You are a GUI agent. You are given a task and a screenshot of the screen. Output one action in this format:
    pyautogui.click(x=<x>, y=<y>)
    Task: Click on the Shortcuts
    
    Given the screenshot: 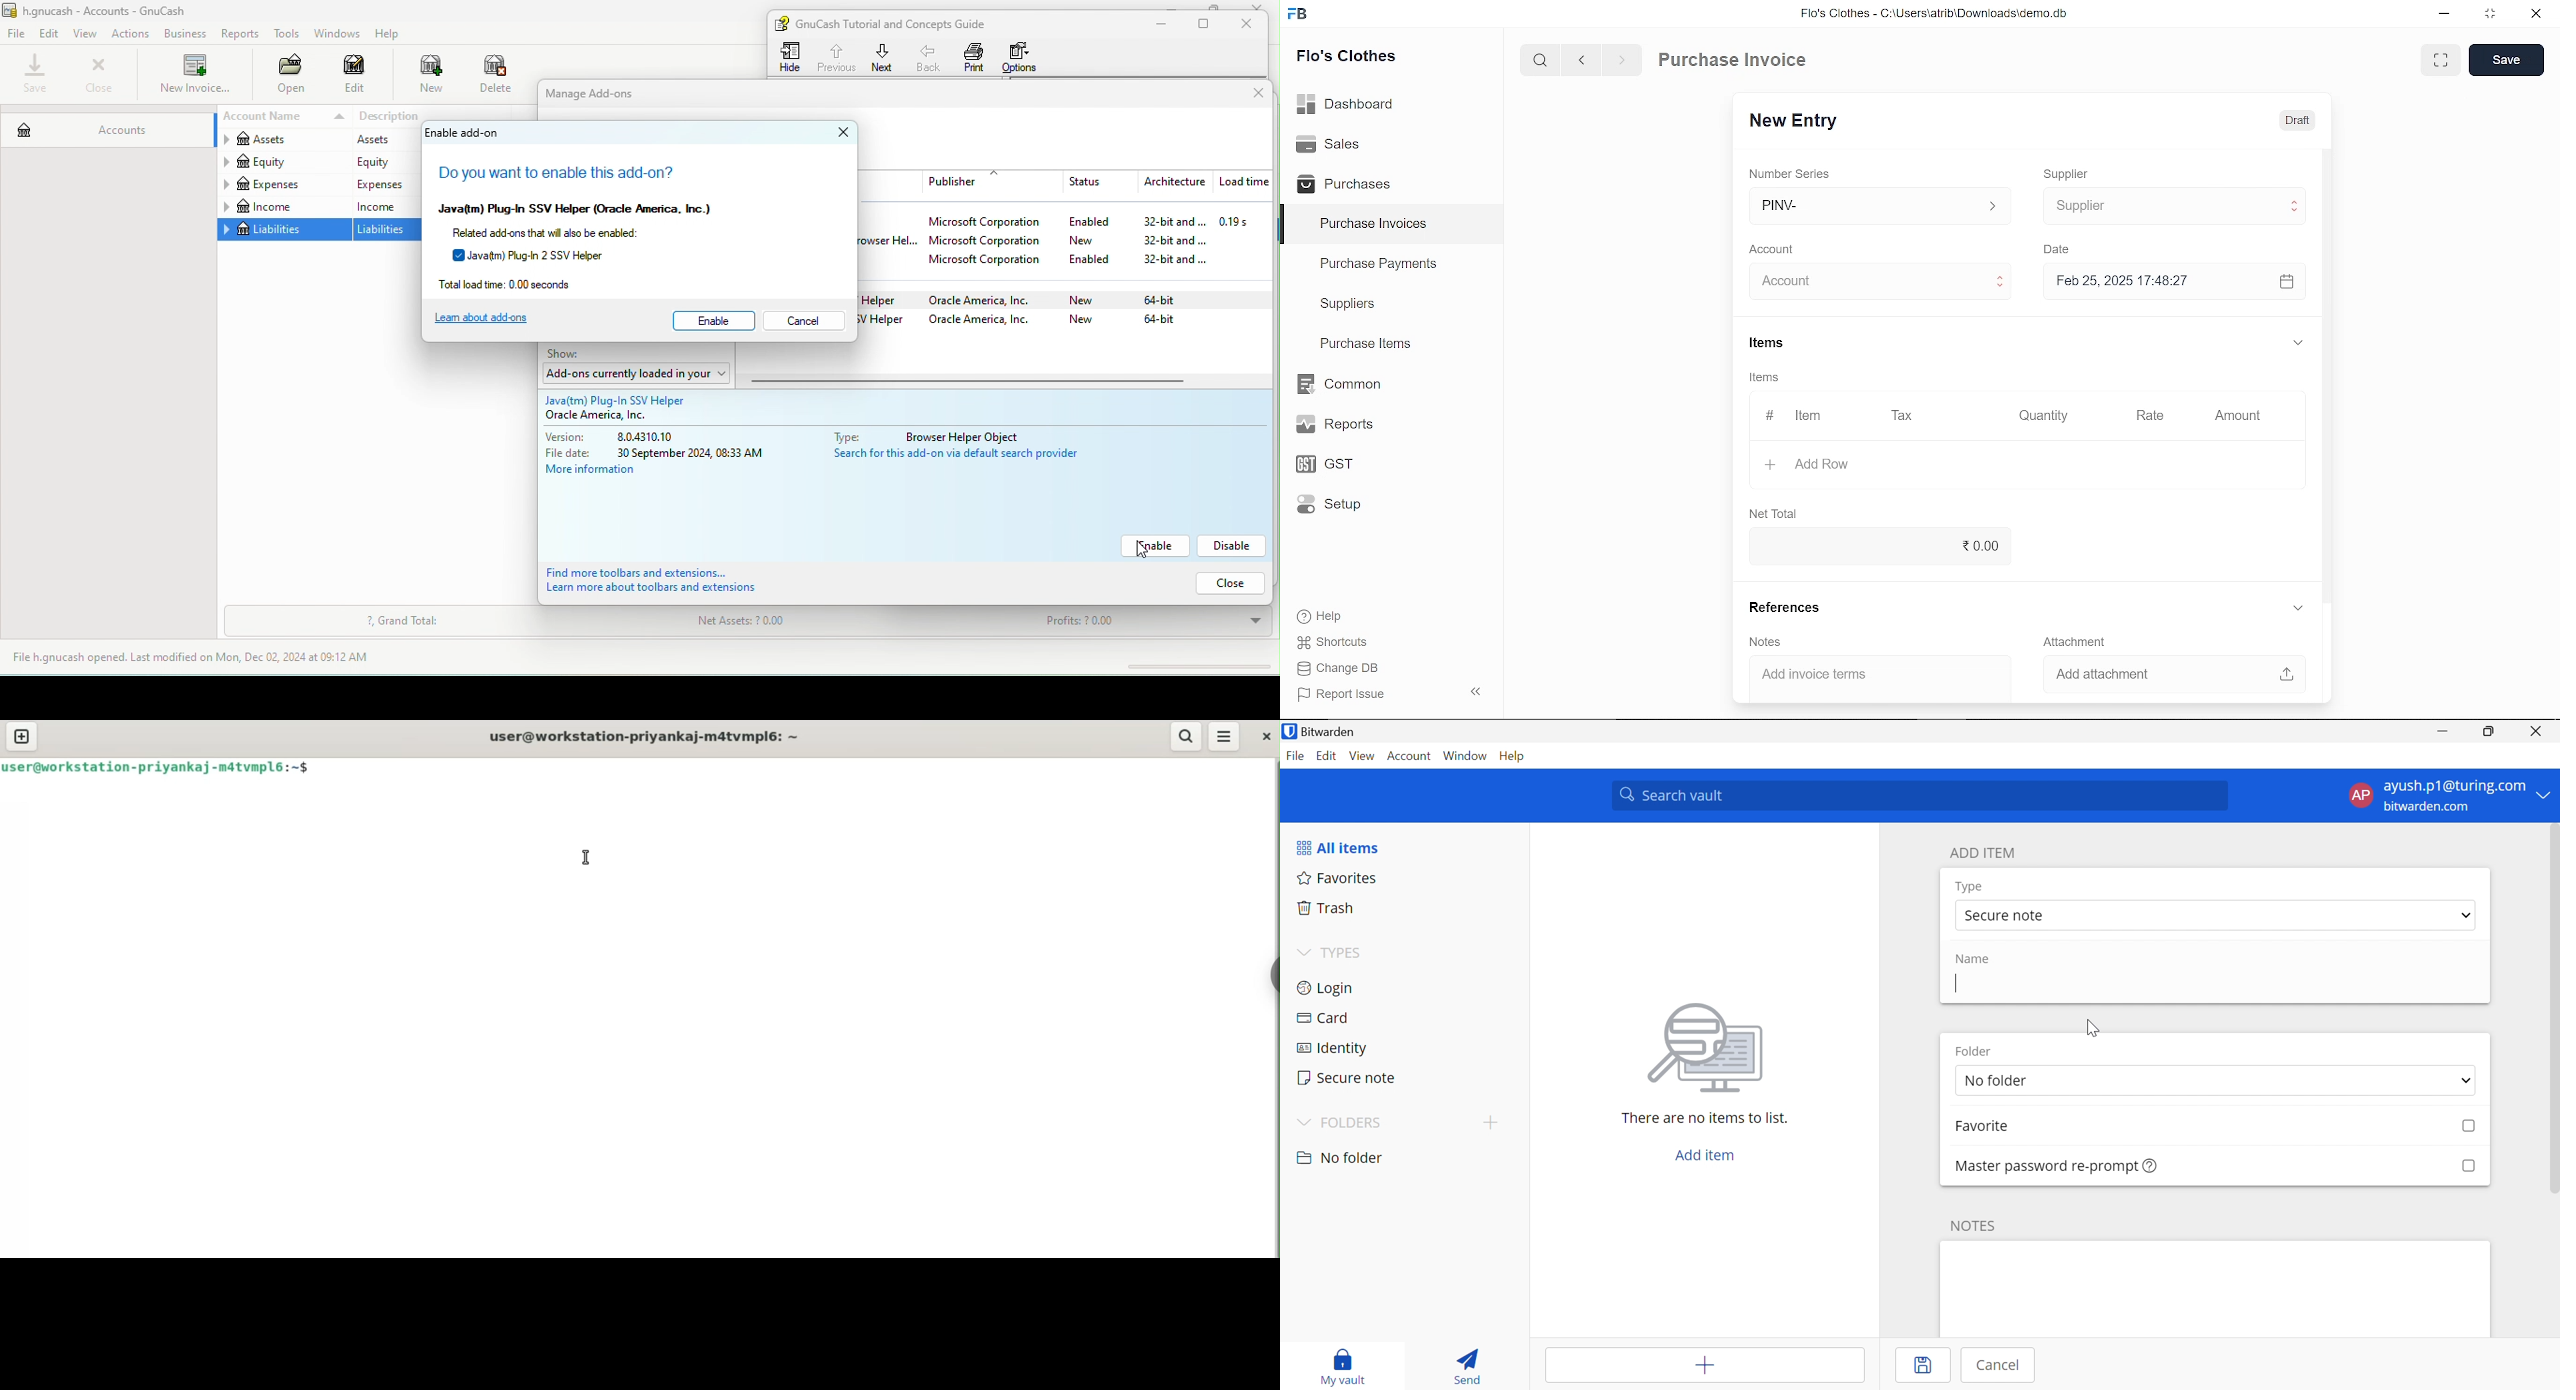 What is the action you would take?
    pyautogui.click(x=1329, y=643)
    